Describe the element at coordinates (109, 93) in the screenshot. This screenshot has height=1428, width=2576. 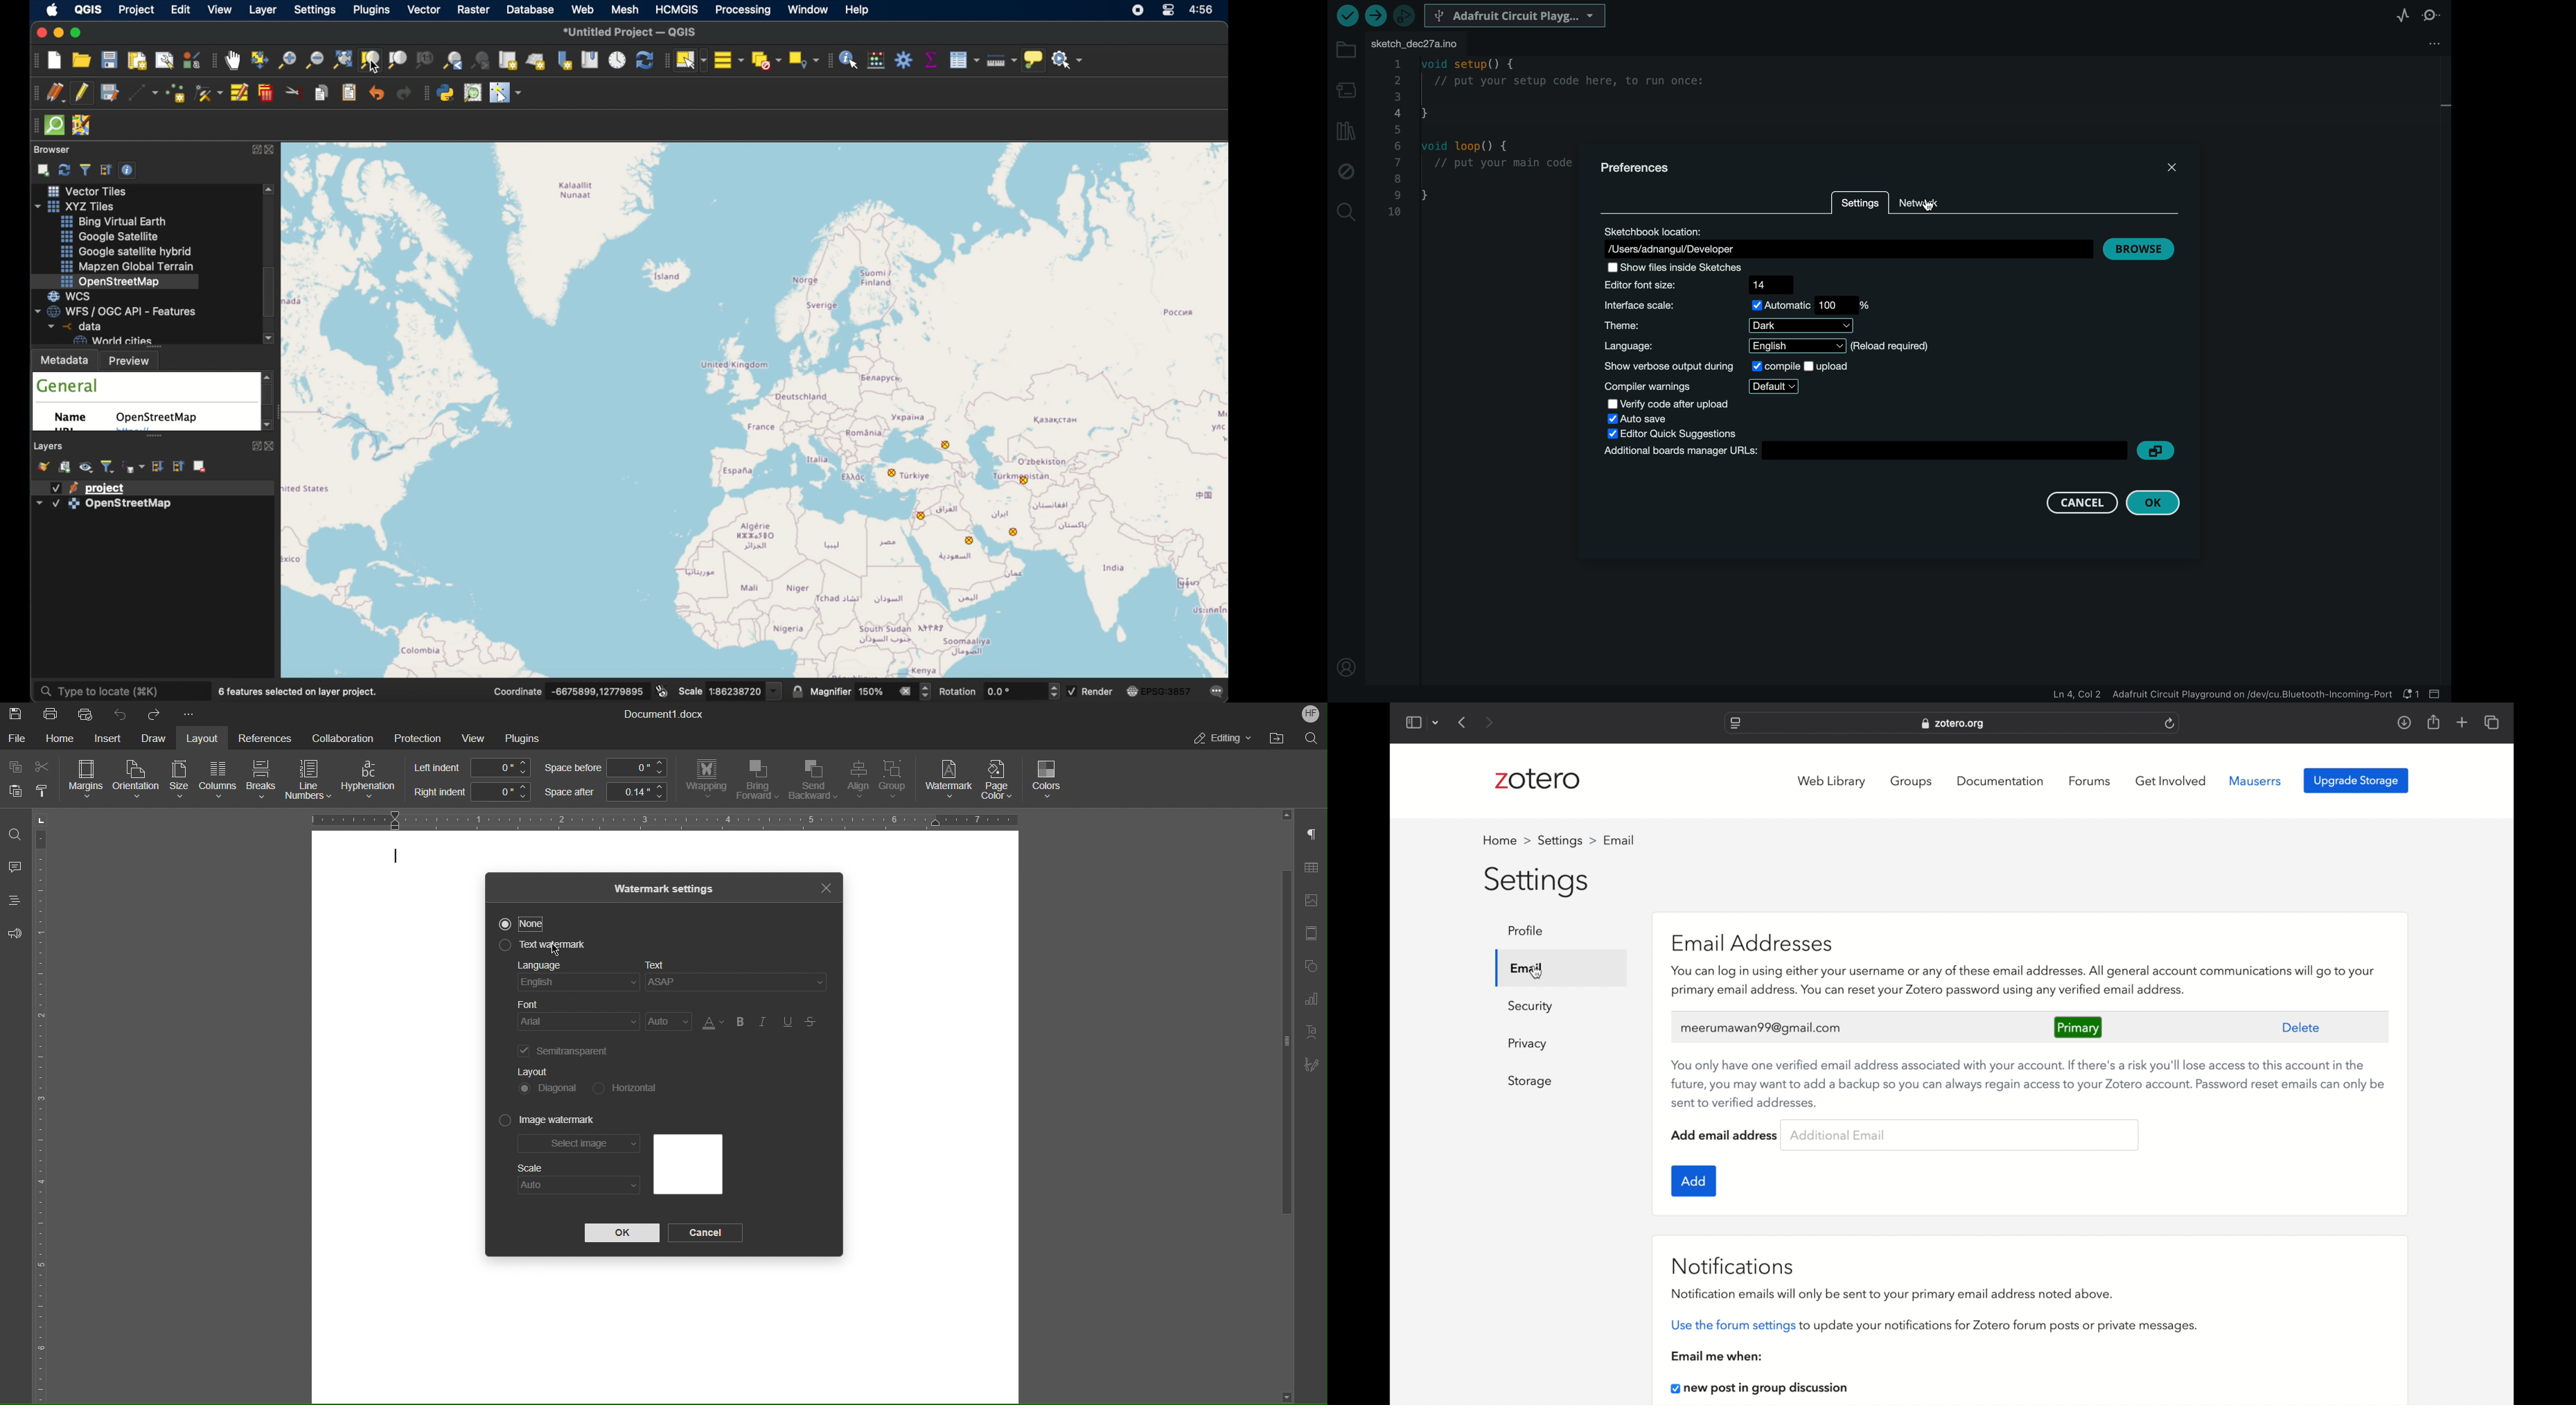
I see `save project` at that location.